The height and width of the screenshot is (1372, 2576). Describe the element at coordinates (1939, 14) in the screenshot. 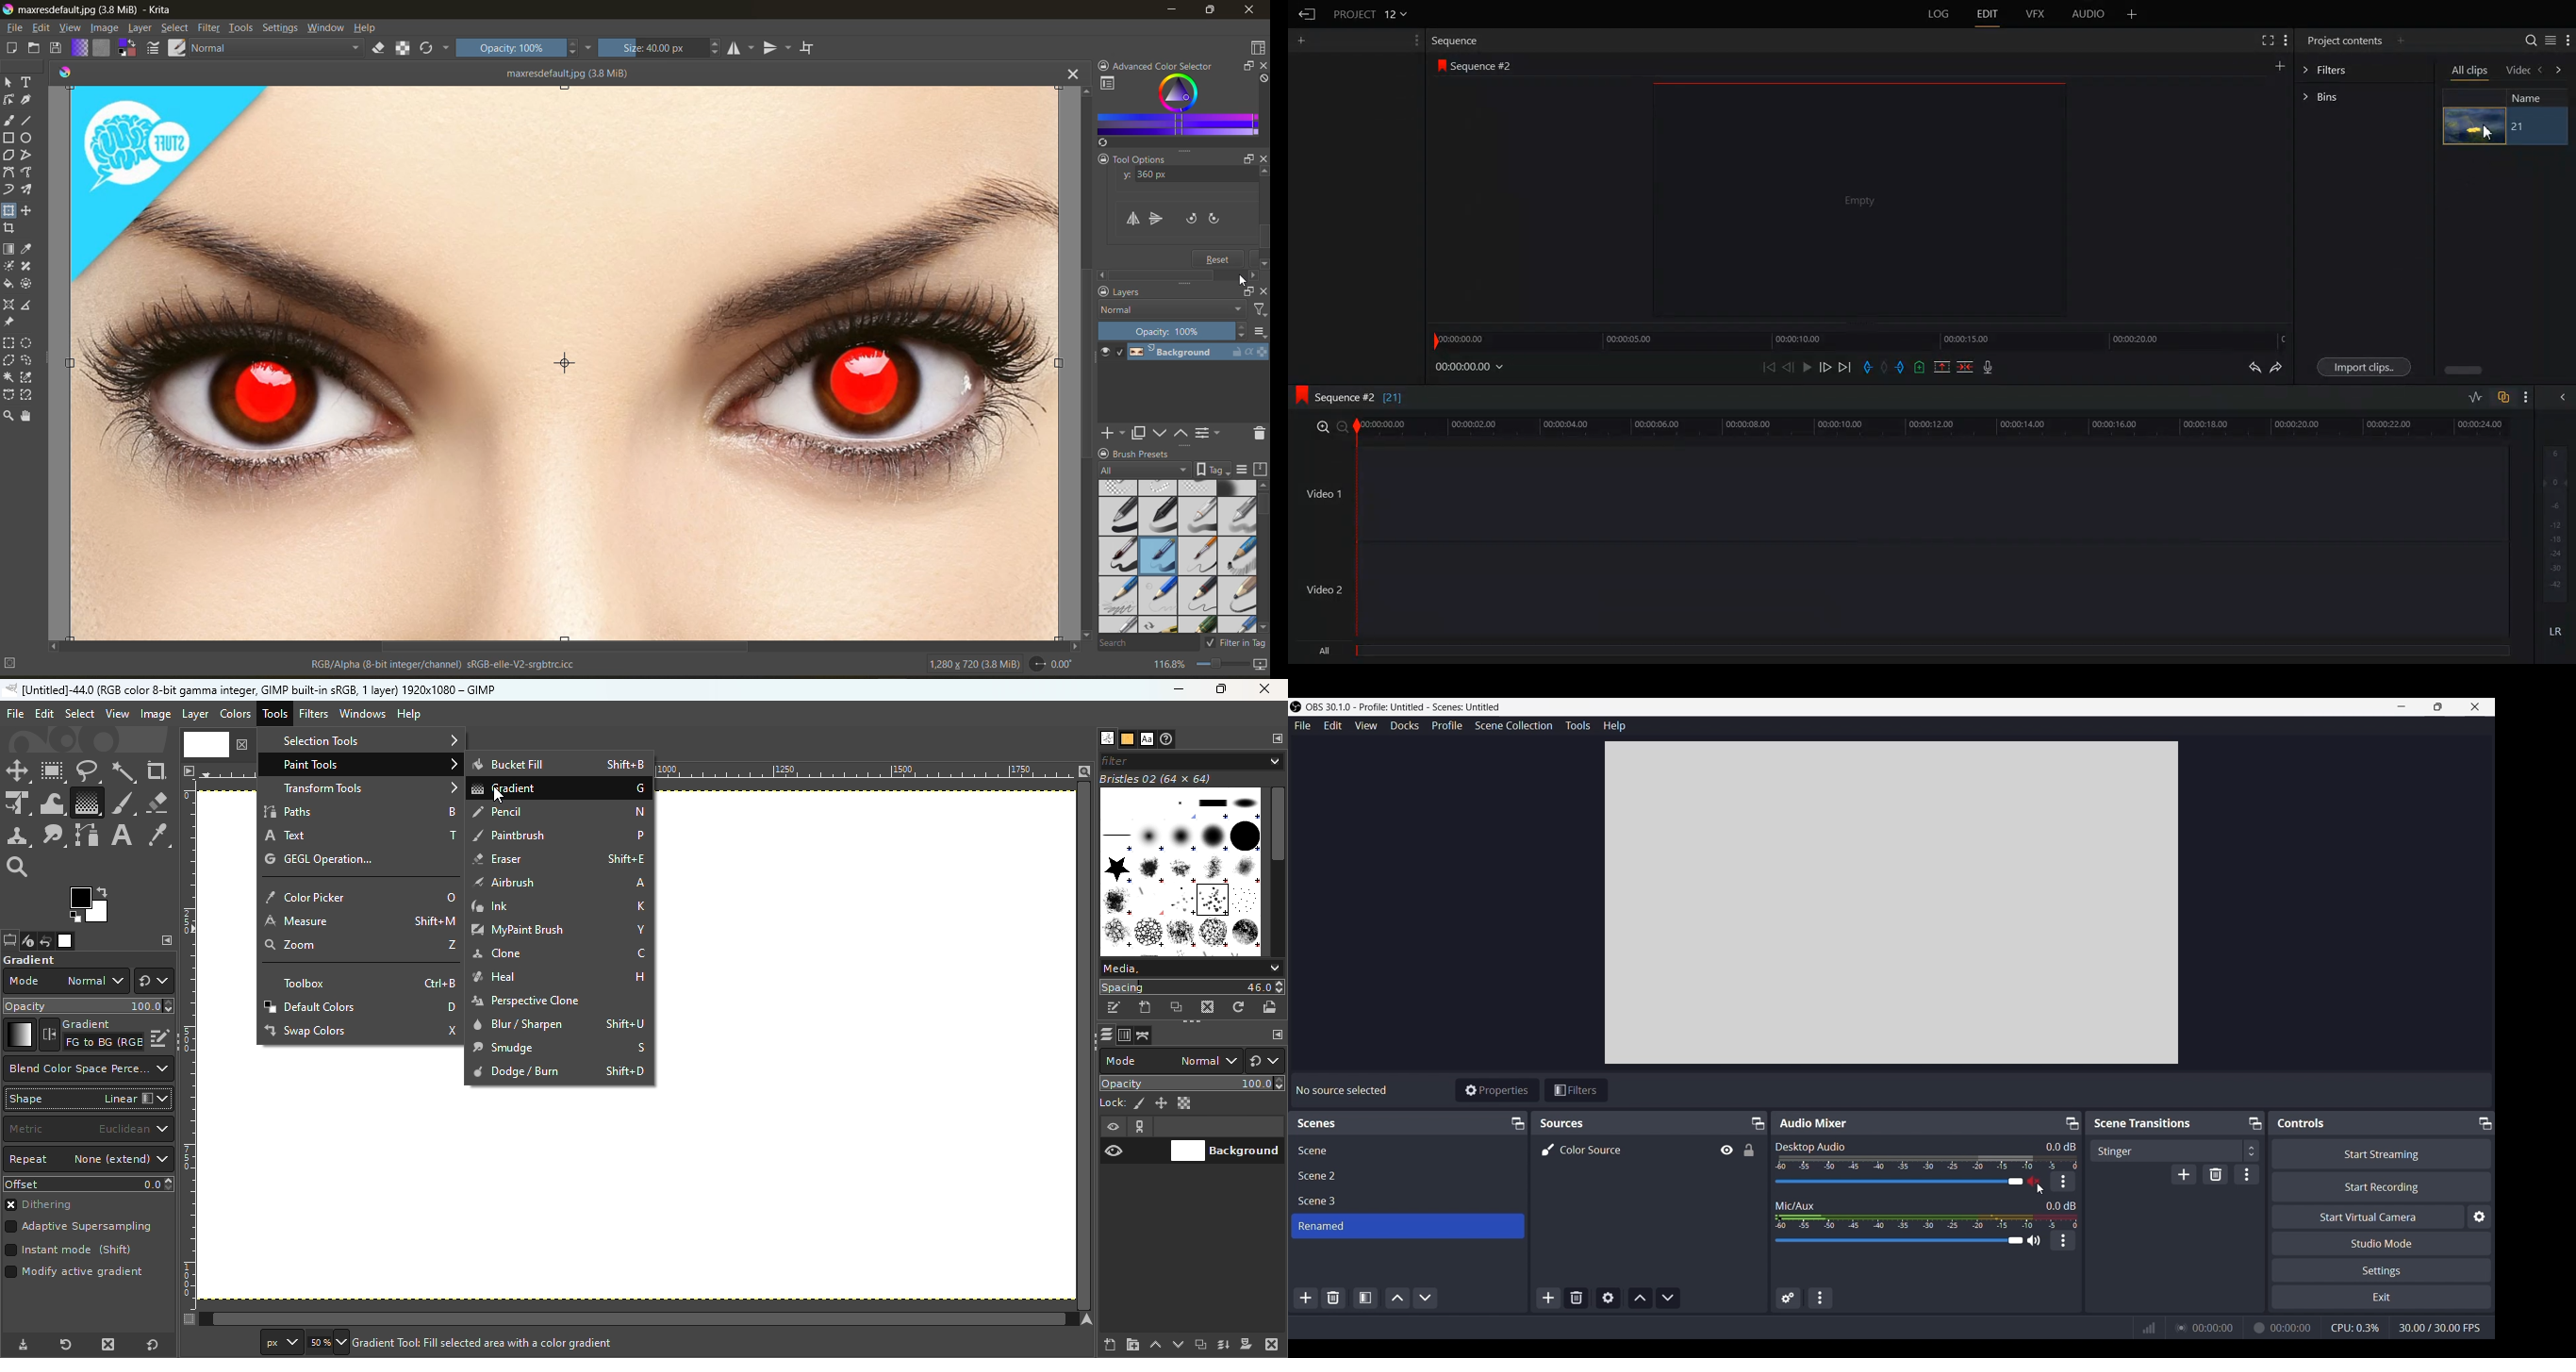

I see `Log` at that location.